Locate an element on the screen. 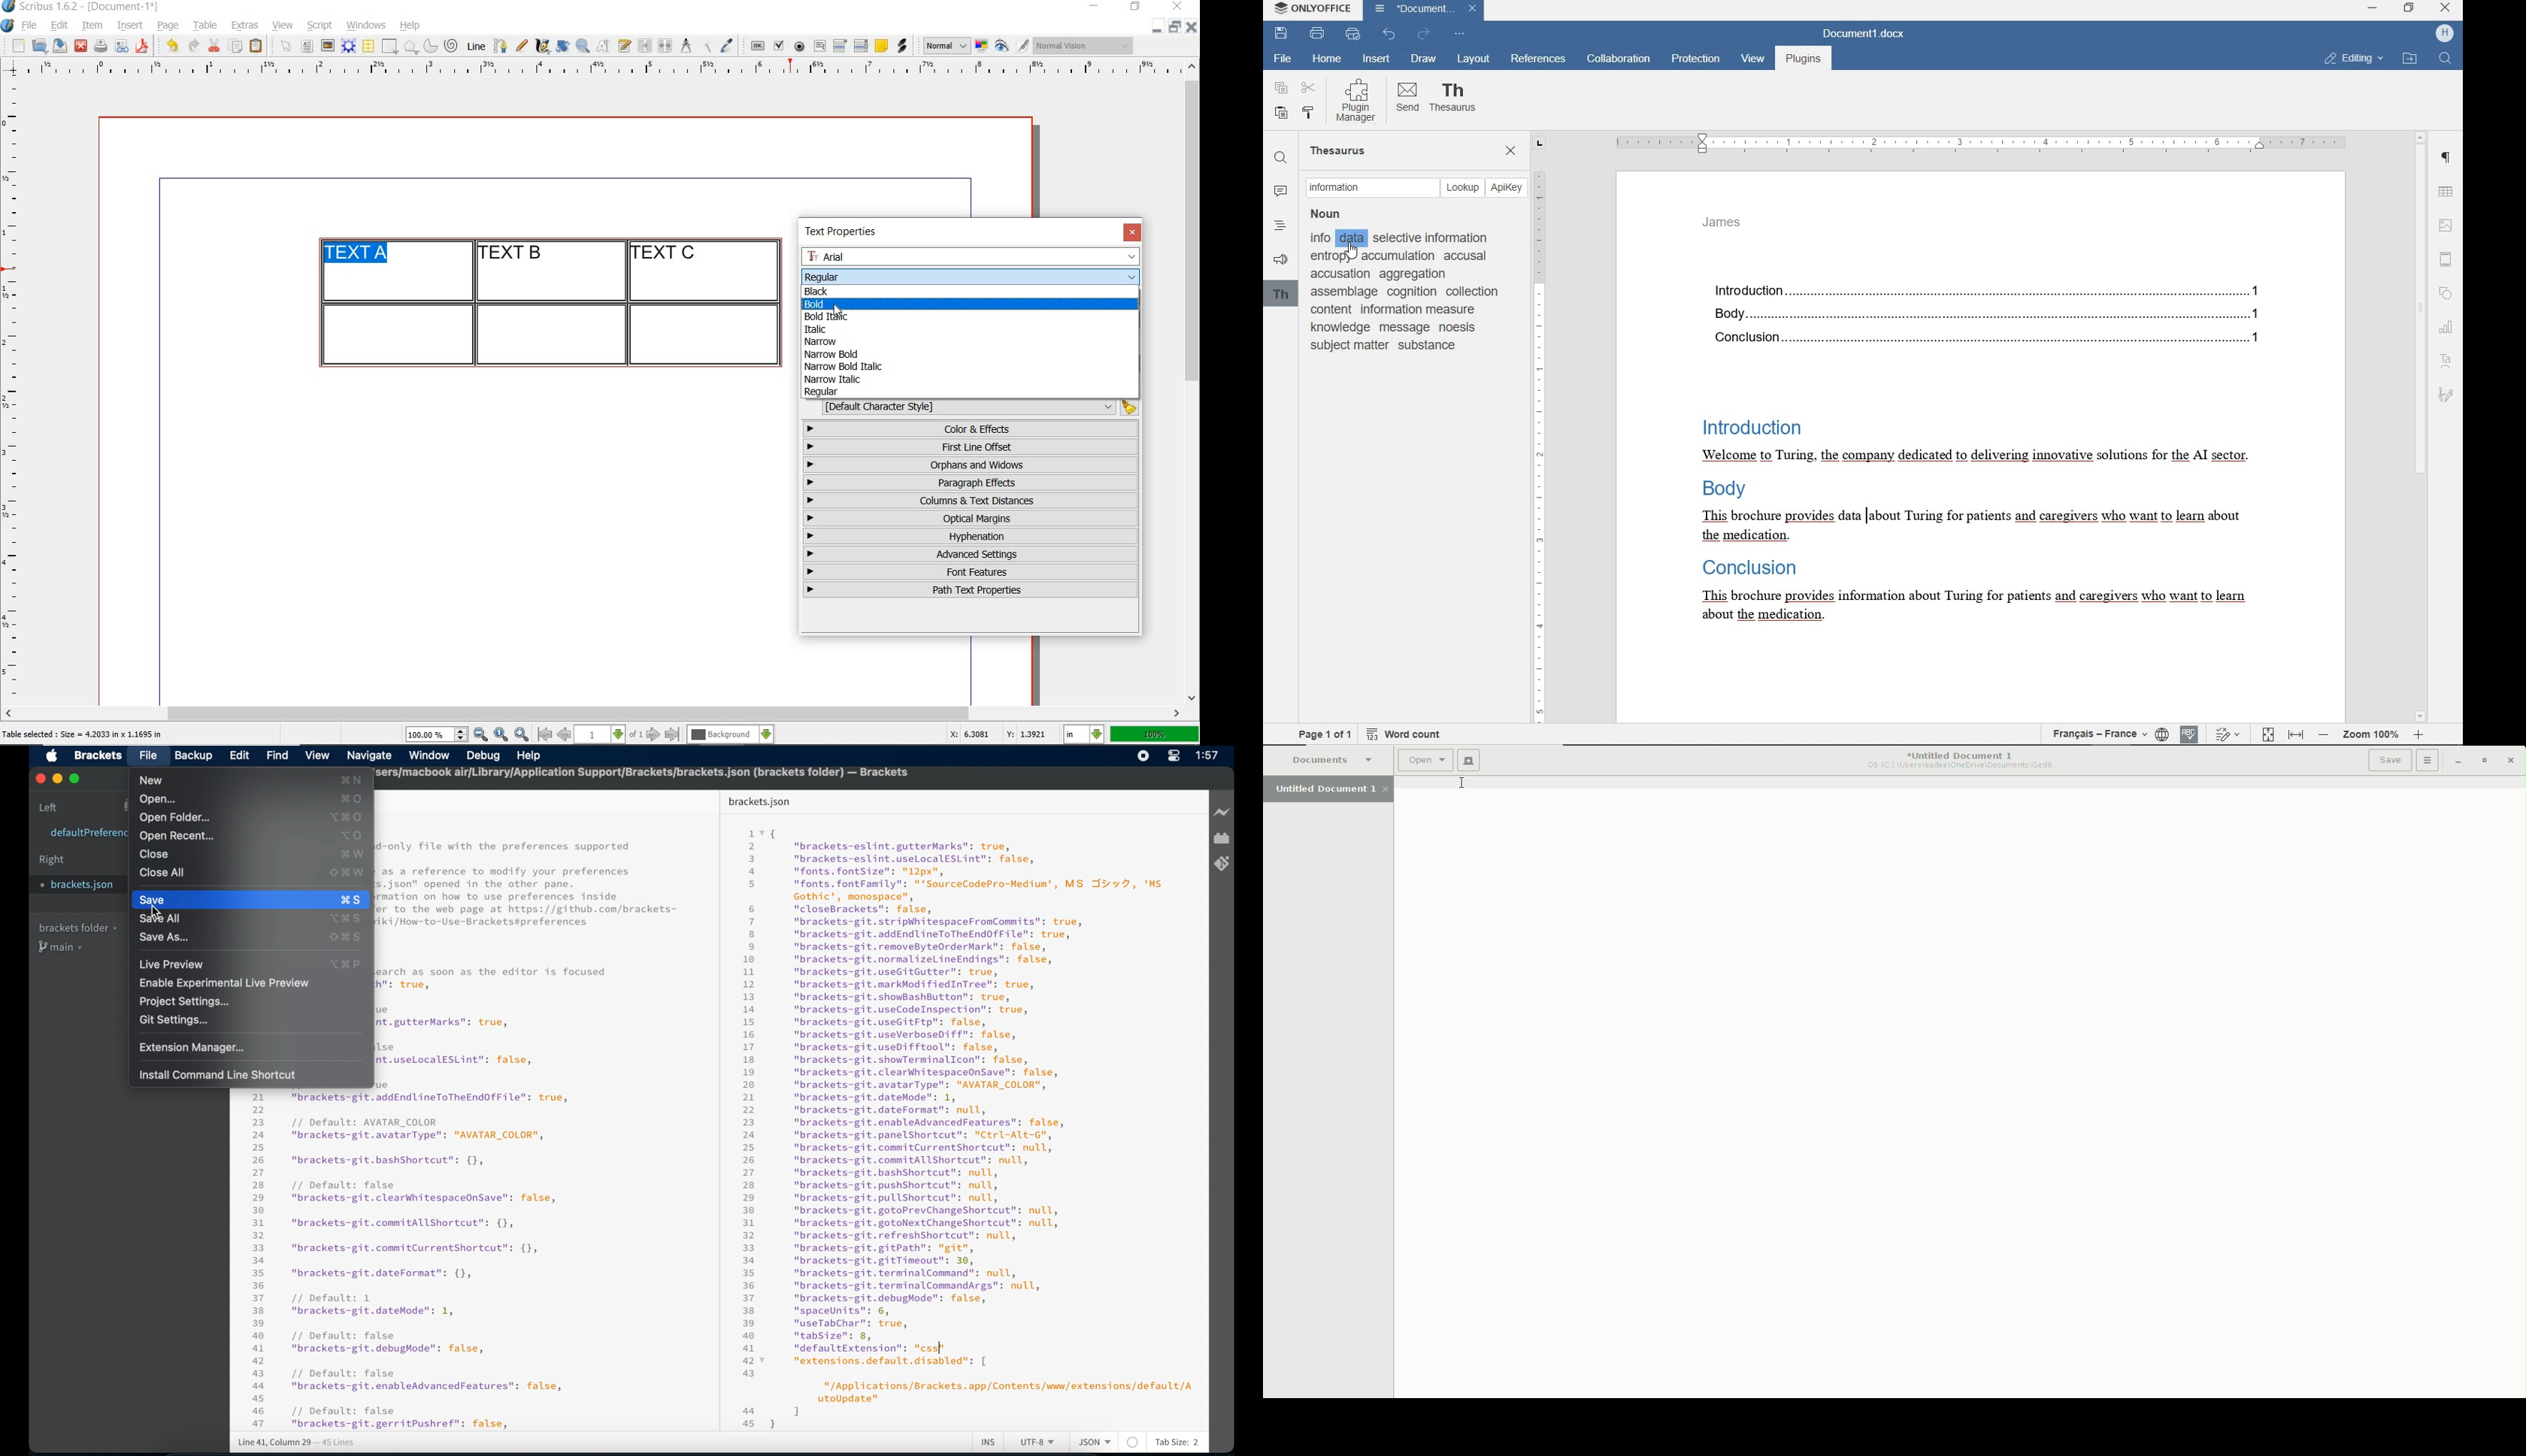  orphans & windows is located at coordinates (969, 466).